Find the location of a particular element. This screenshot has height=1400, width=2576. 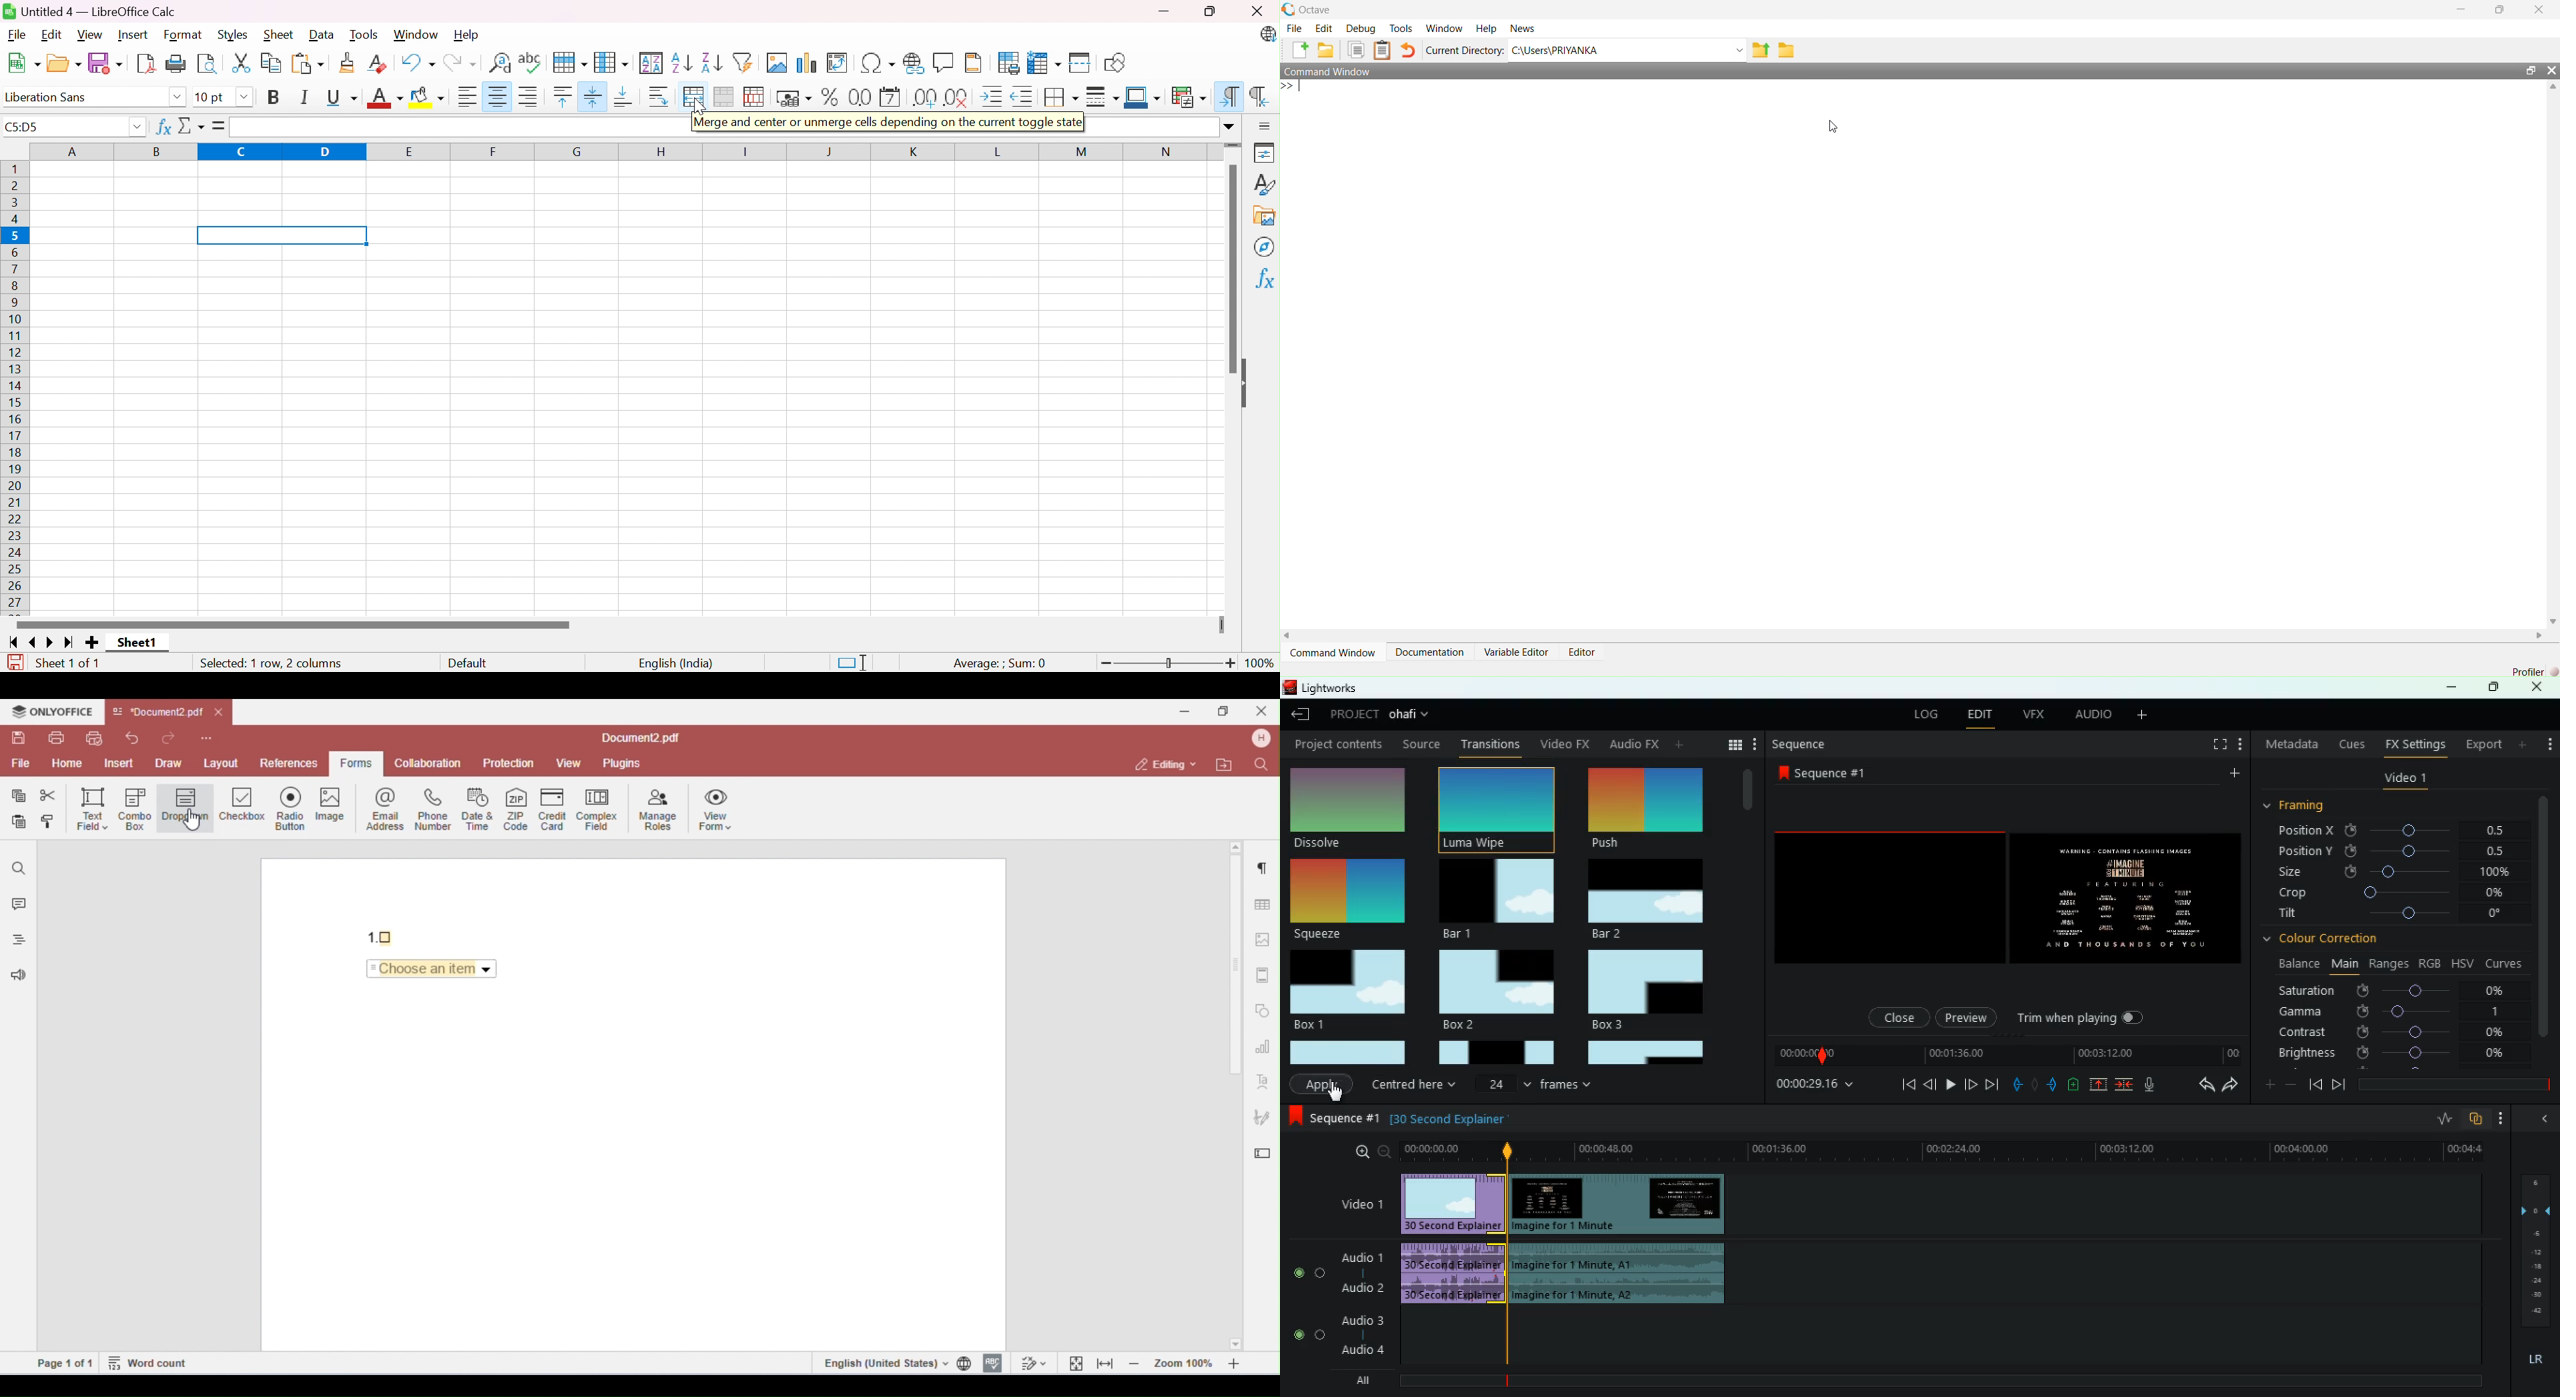

vfx is located at coordinates (2037, 714).